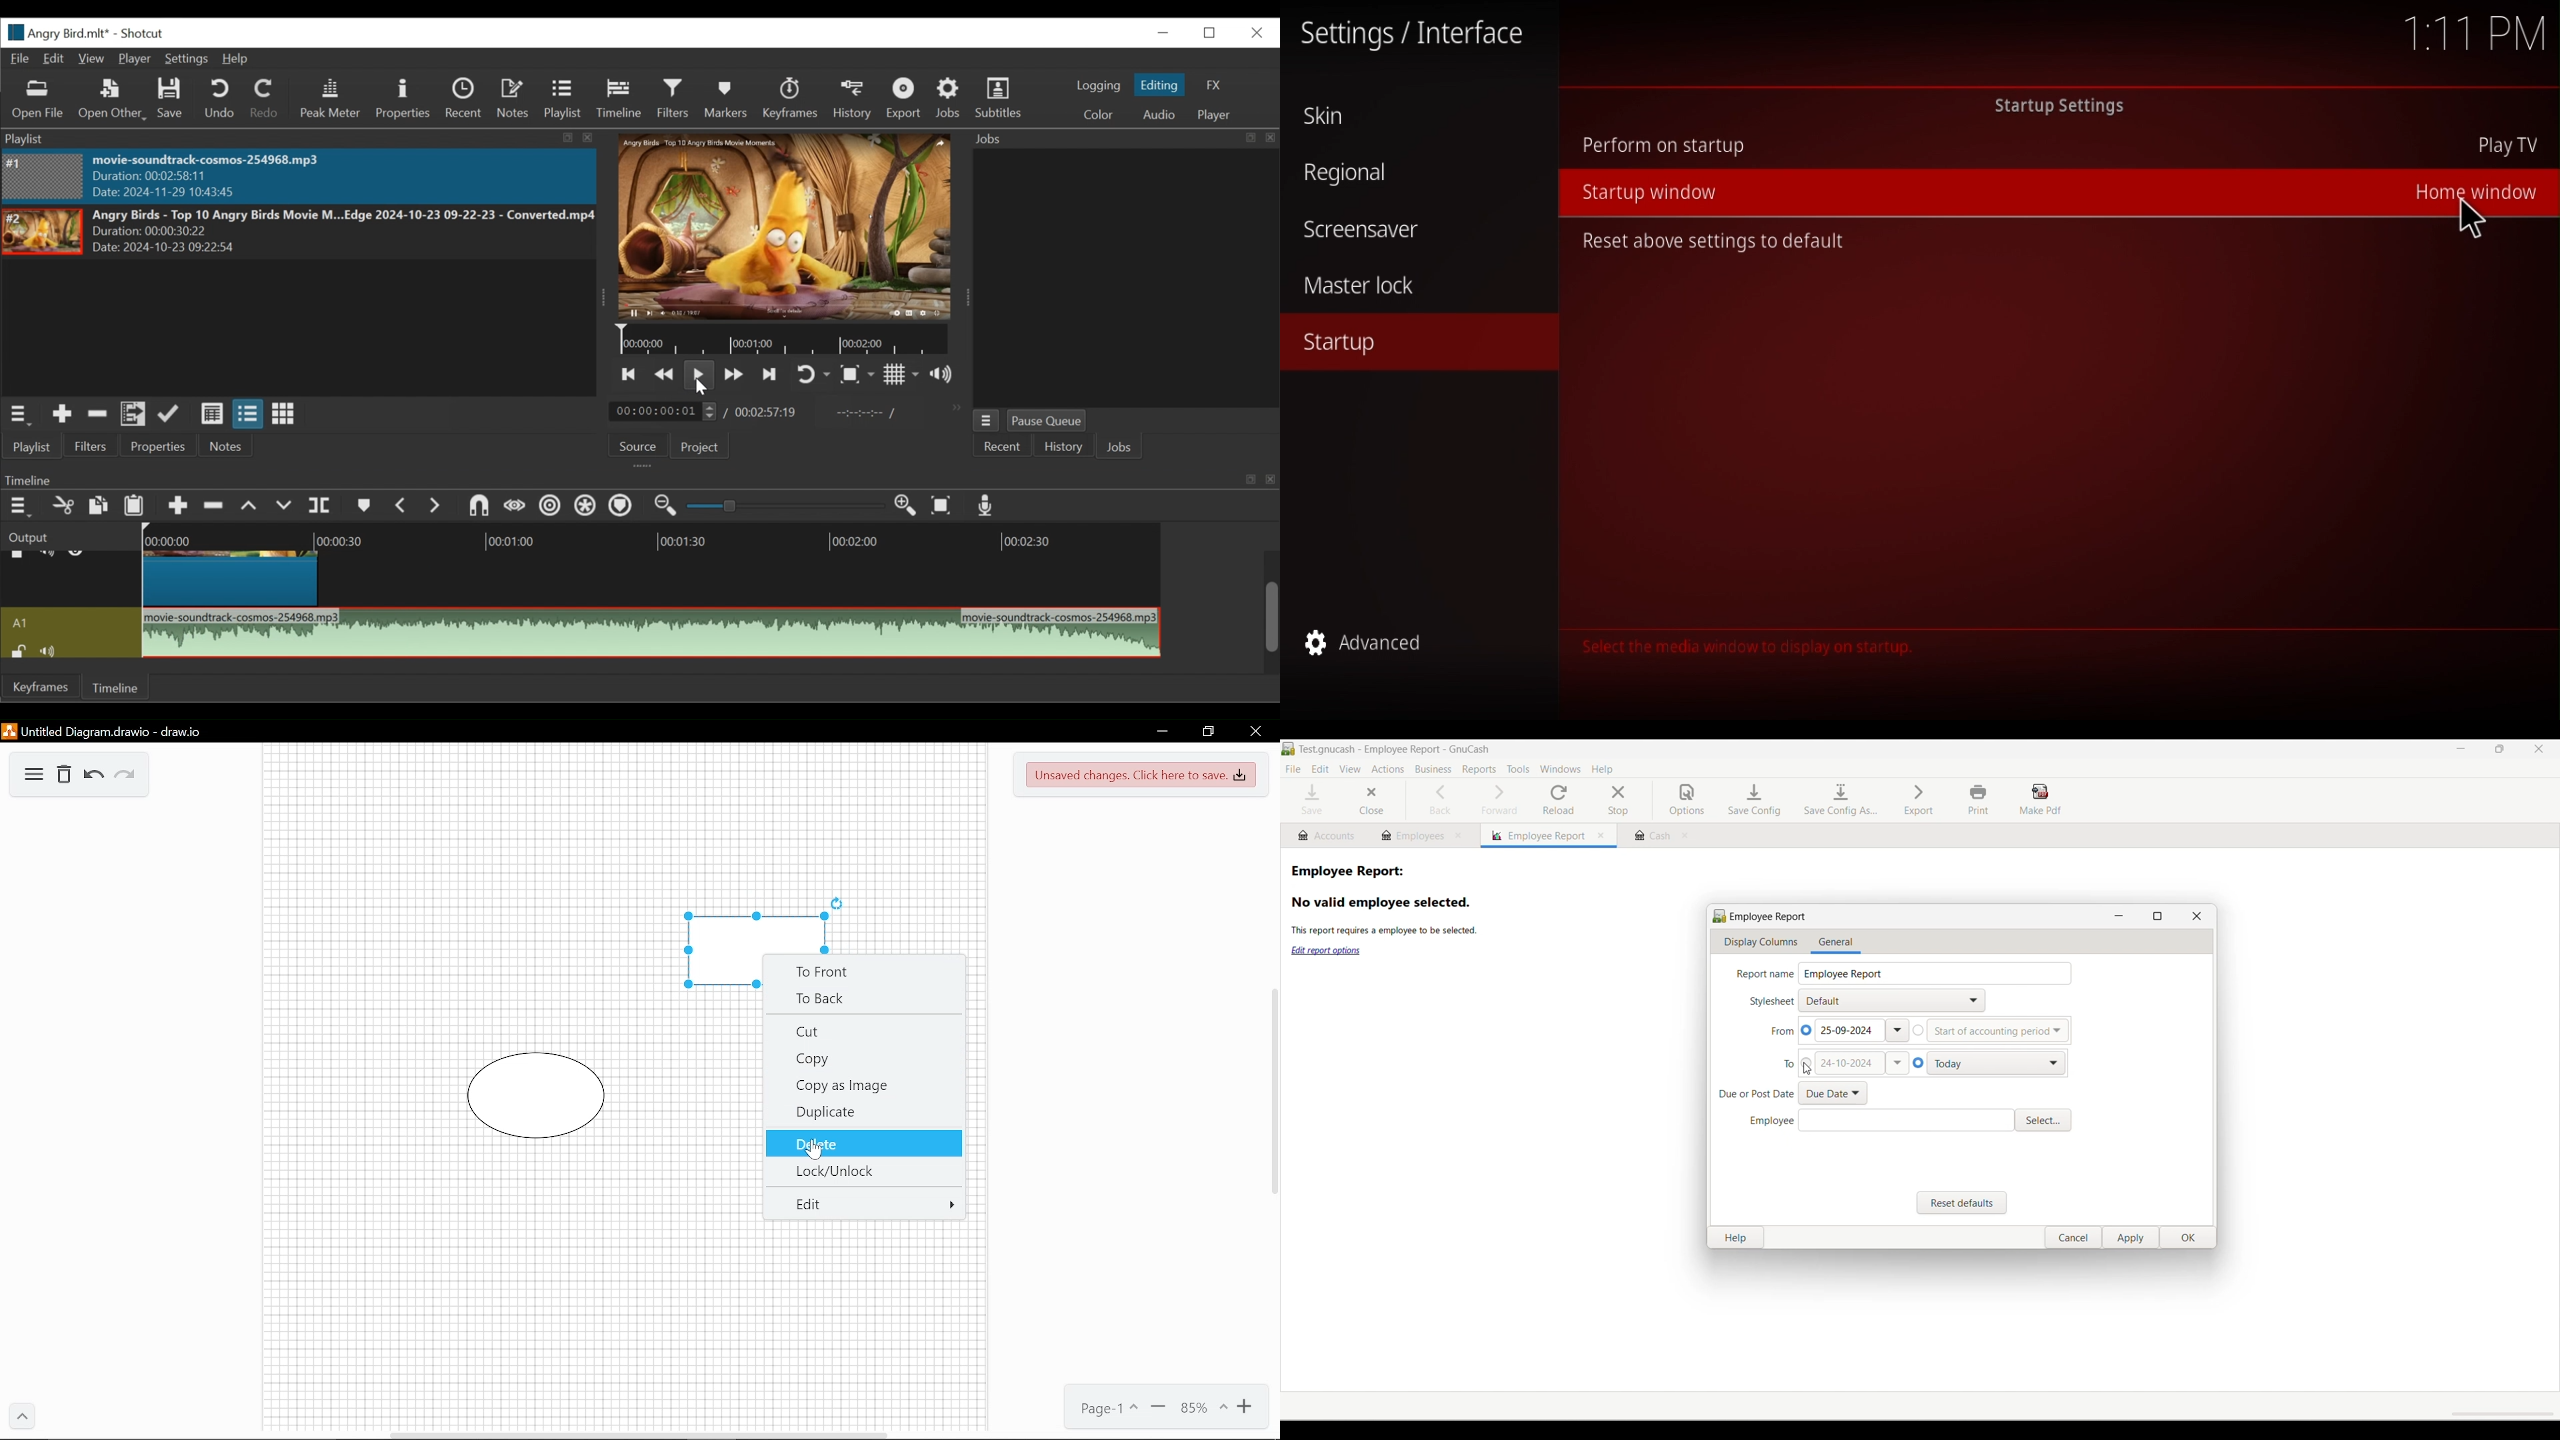 This screenshot has width=2576, height=1456. Describe the element at coordinates (1344, 344) in the screenshot. I see `startup` at that location.